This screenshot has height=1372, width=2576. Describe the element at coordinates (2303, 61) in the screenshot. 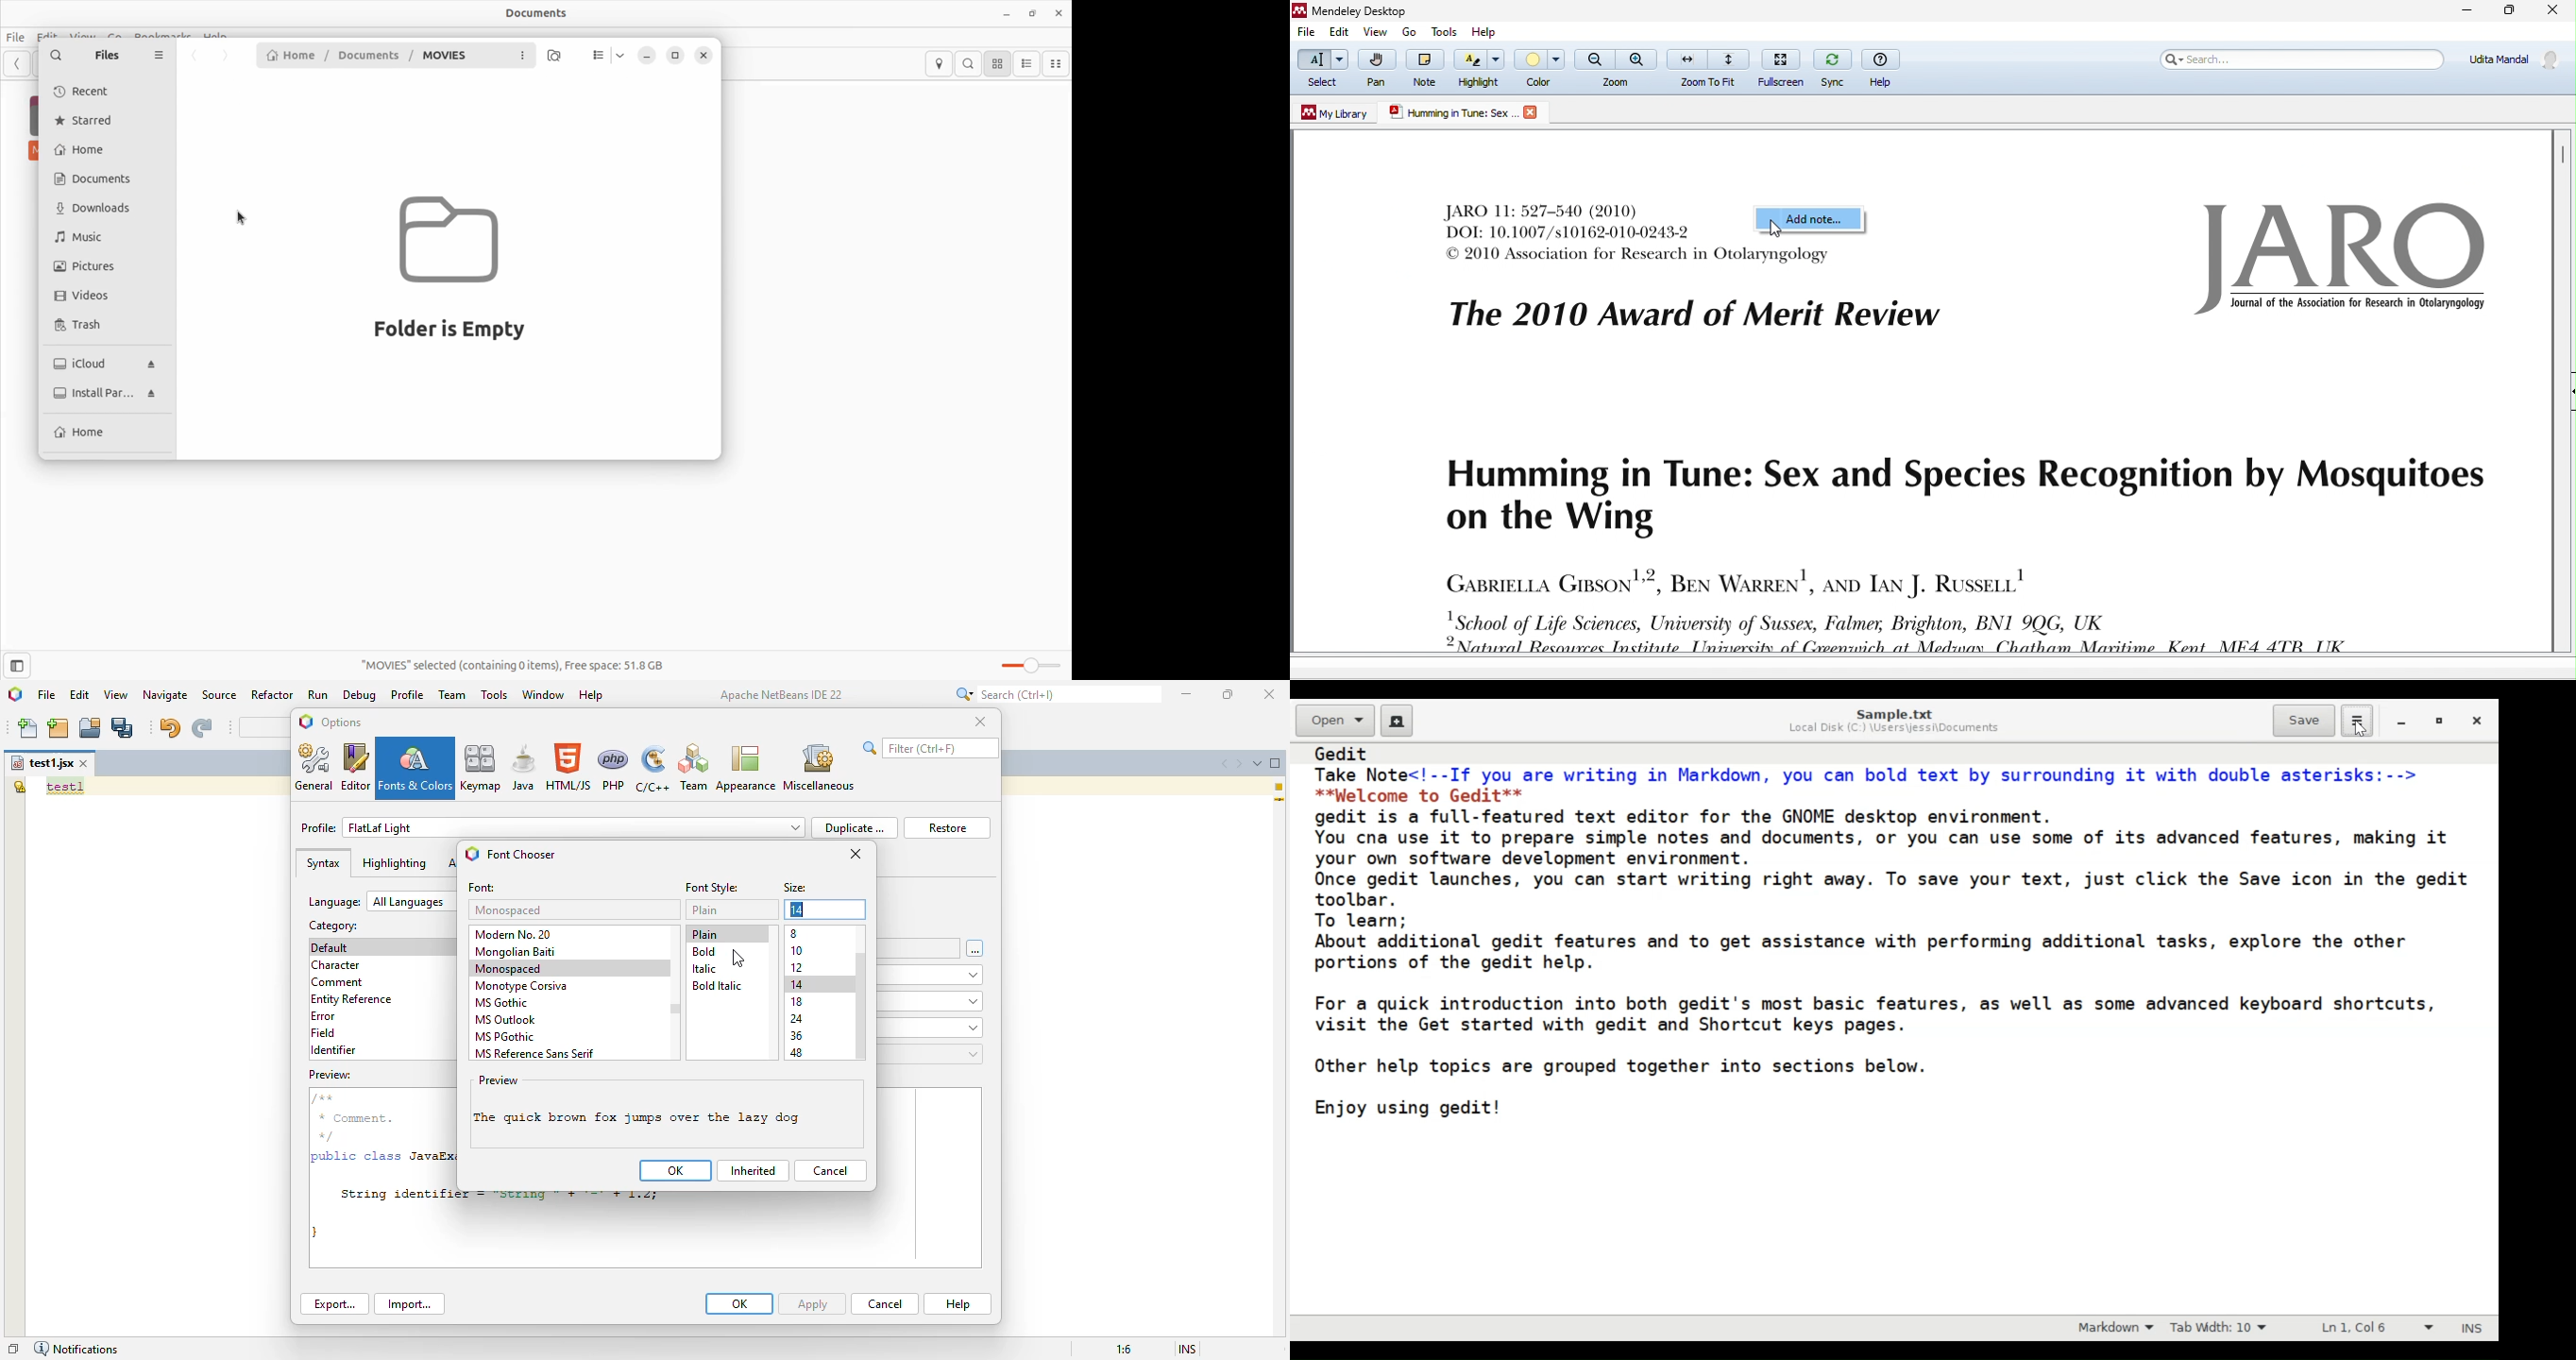

I see `search bar` at that location.